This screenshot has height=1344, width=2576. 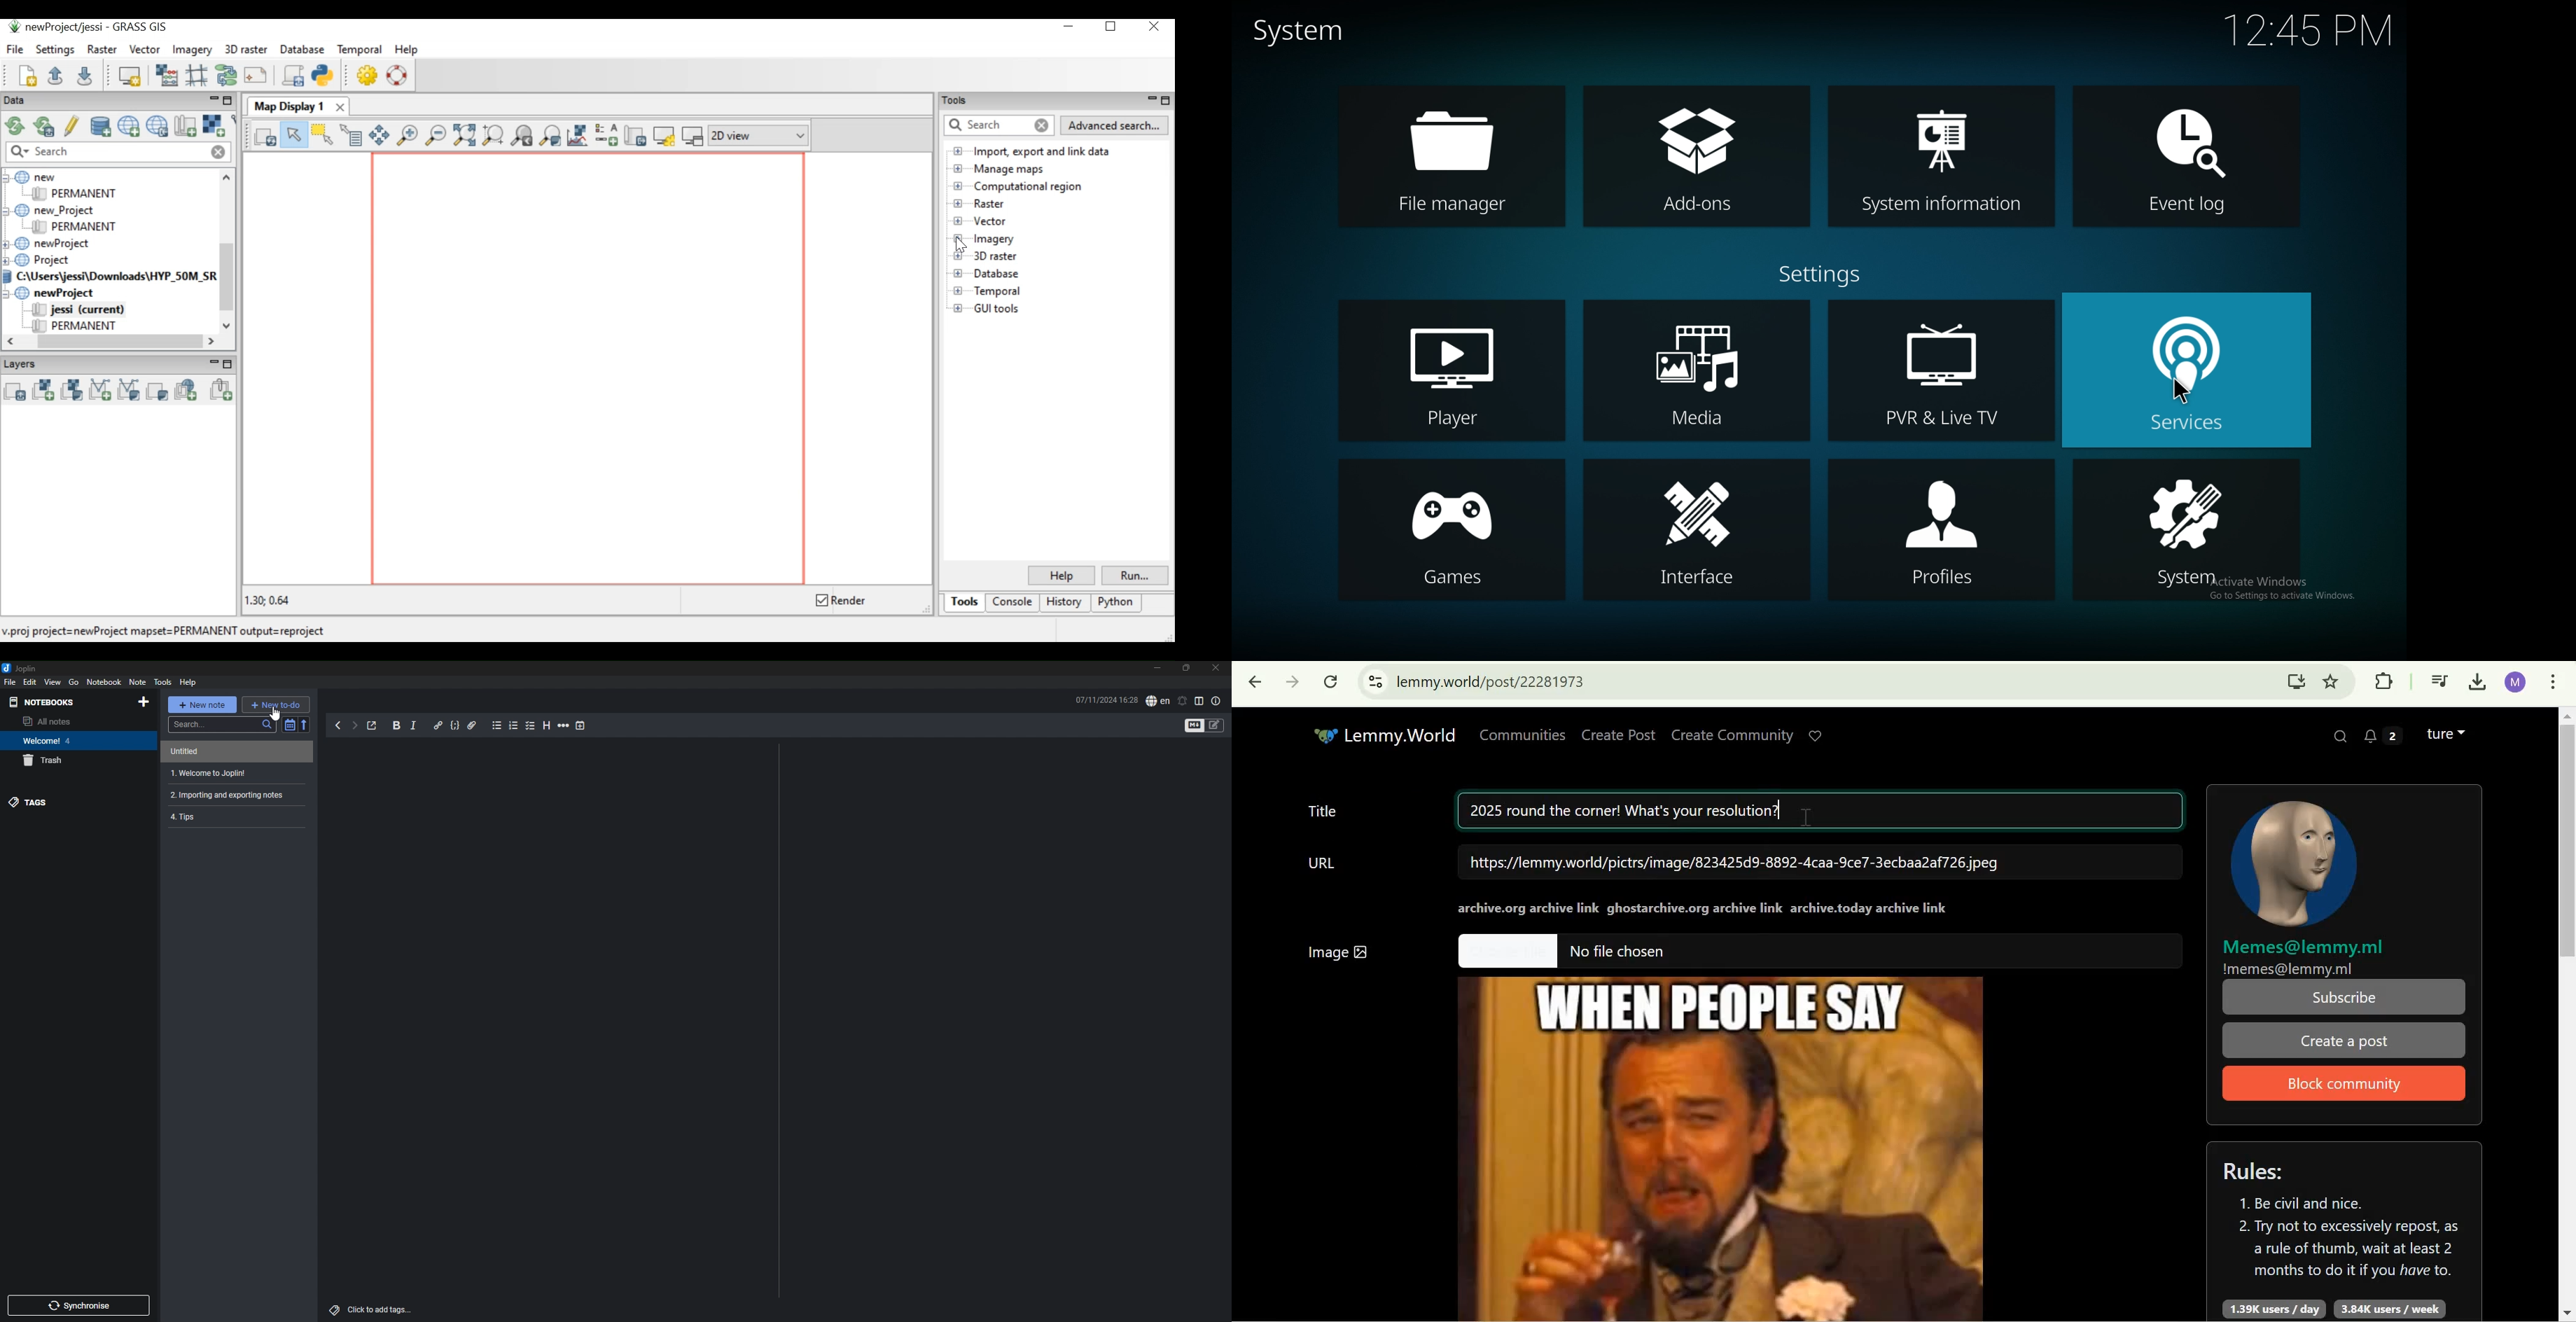 What do you see at coordinates (1451, 155) in the screenshot?
I see `file manager` at bounding box center [1451, 155].